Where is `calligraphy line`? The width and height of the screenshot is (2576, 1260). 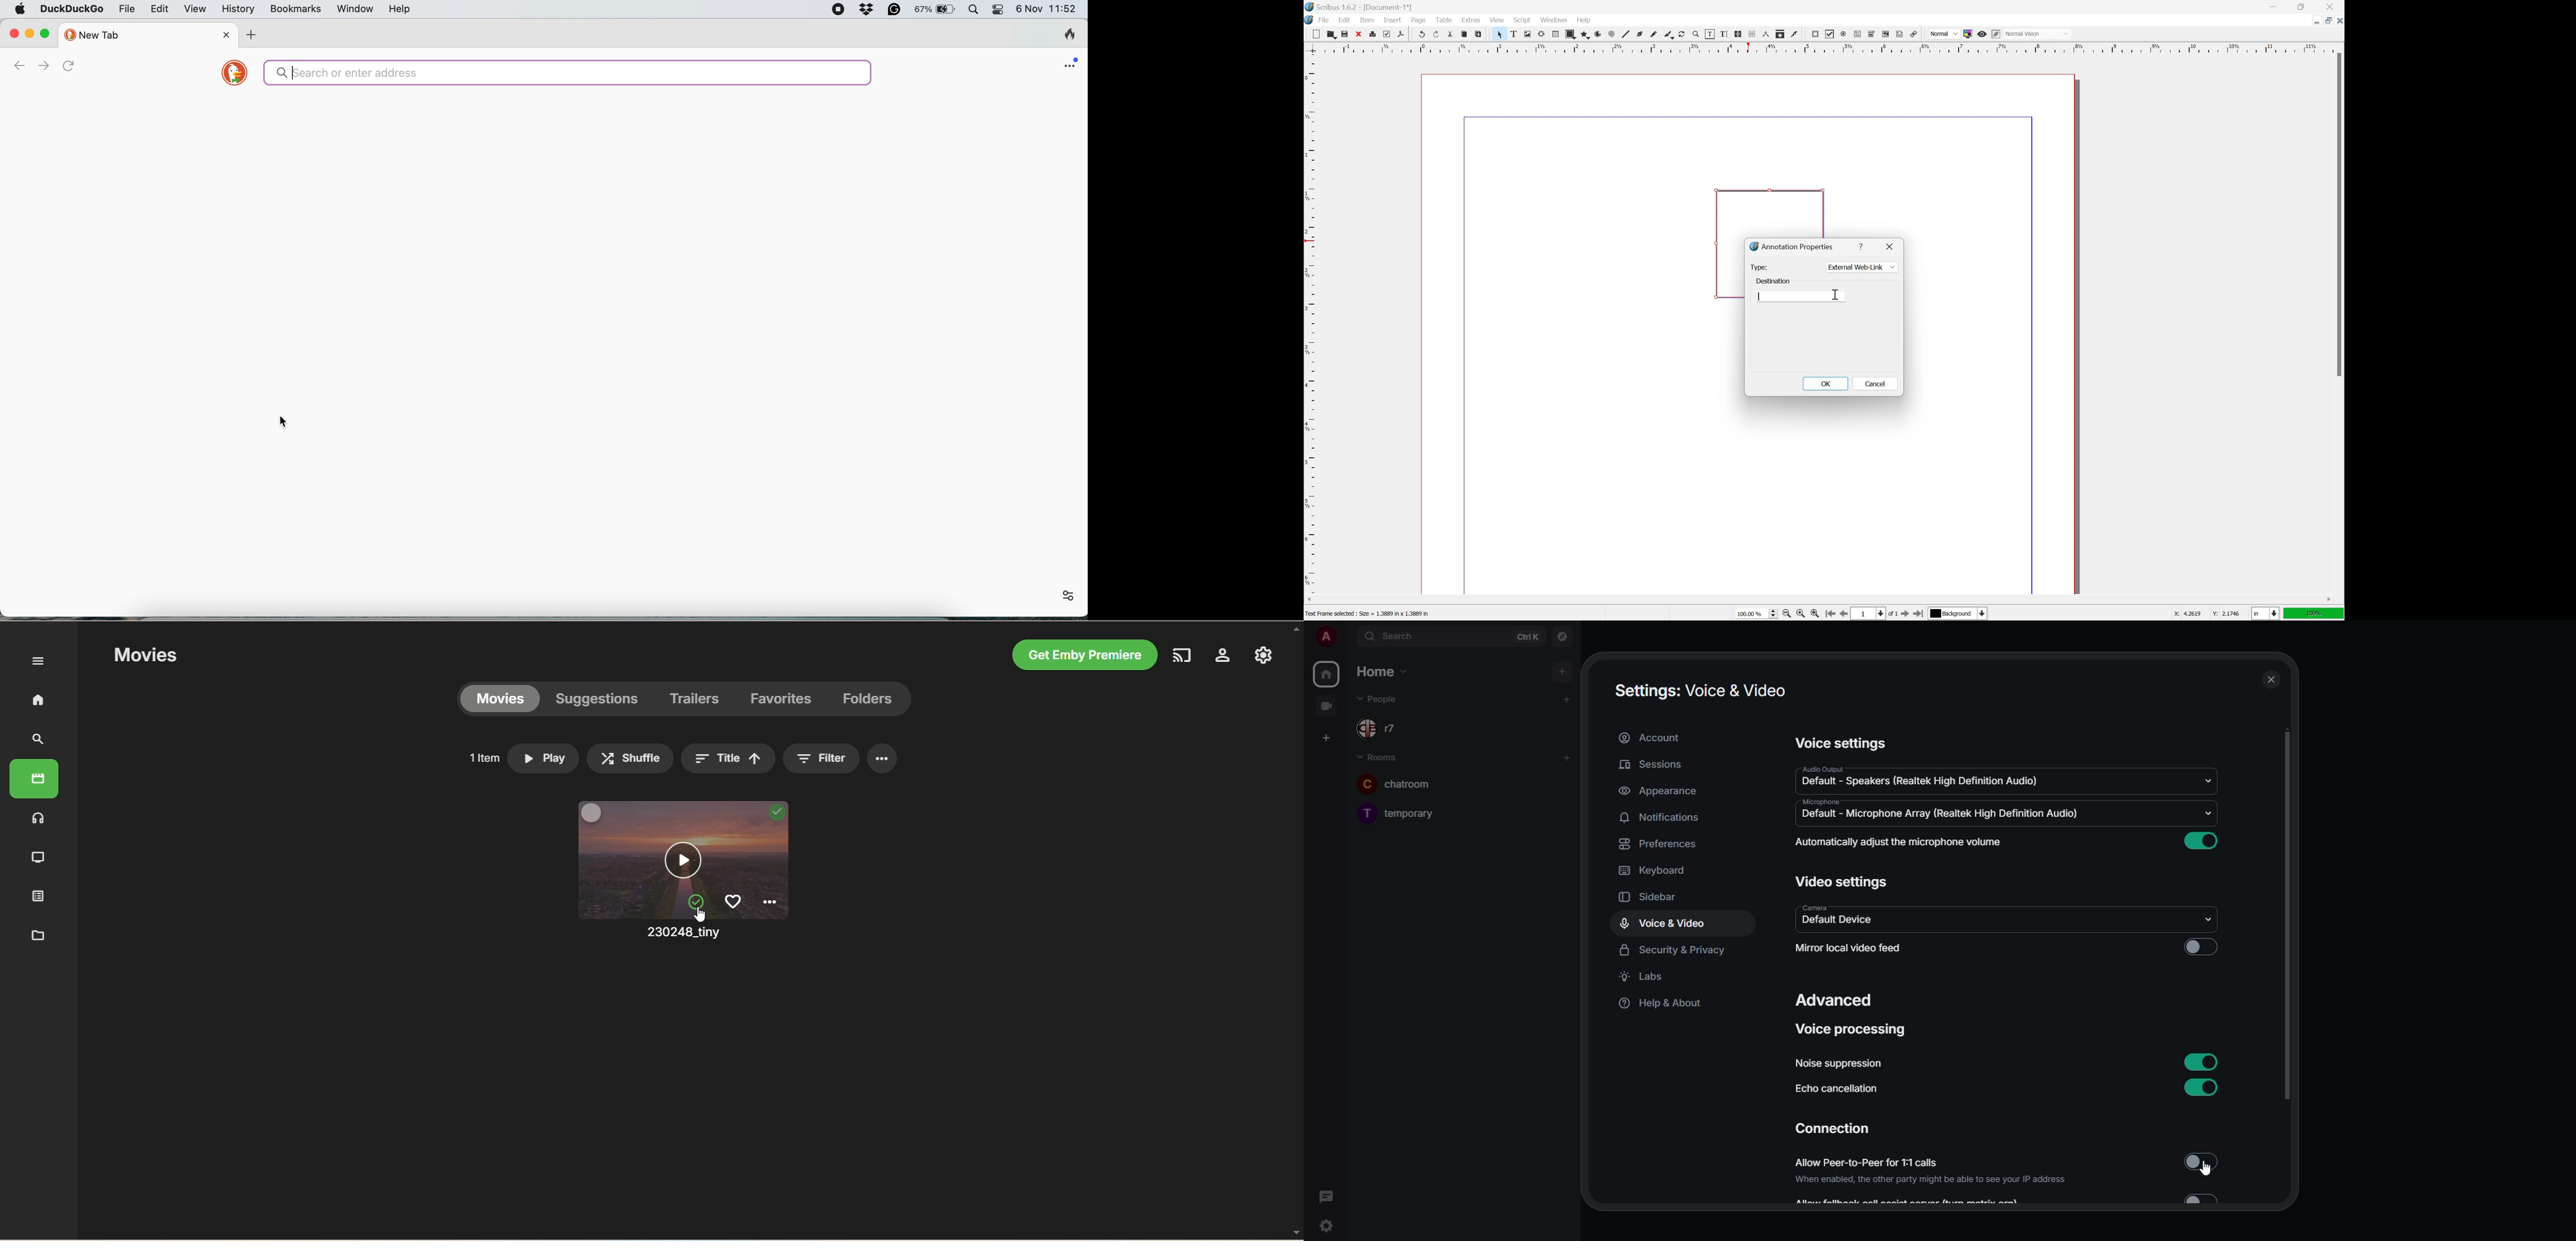 calligraphy line is located at coordinates (1668, 34).